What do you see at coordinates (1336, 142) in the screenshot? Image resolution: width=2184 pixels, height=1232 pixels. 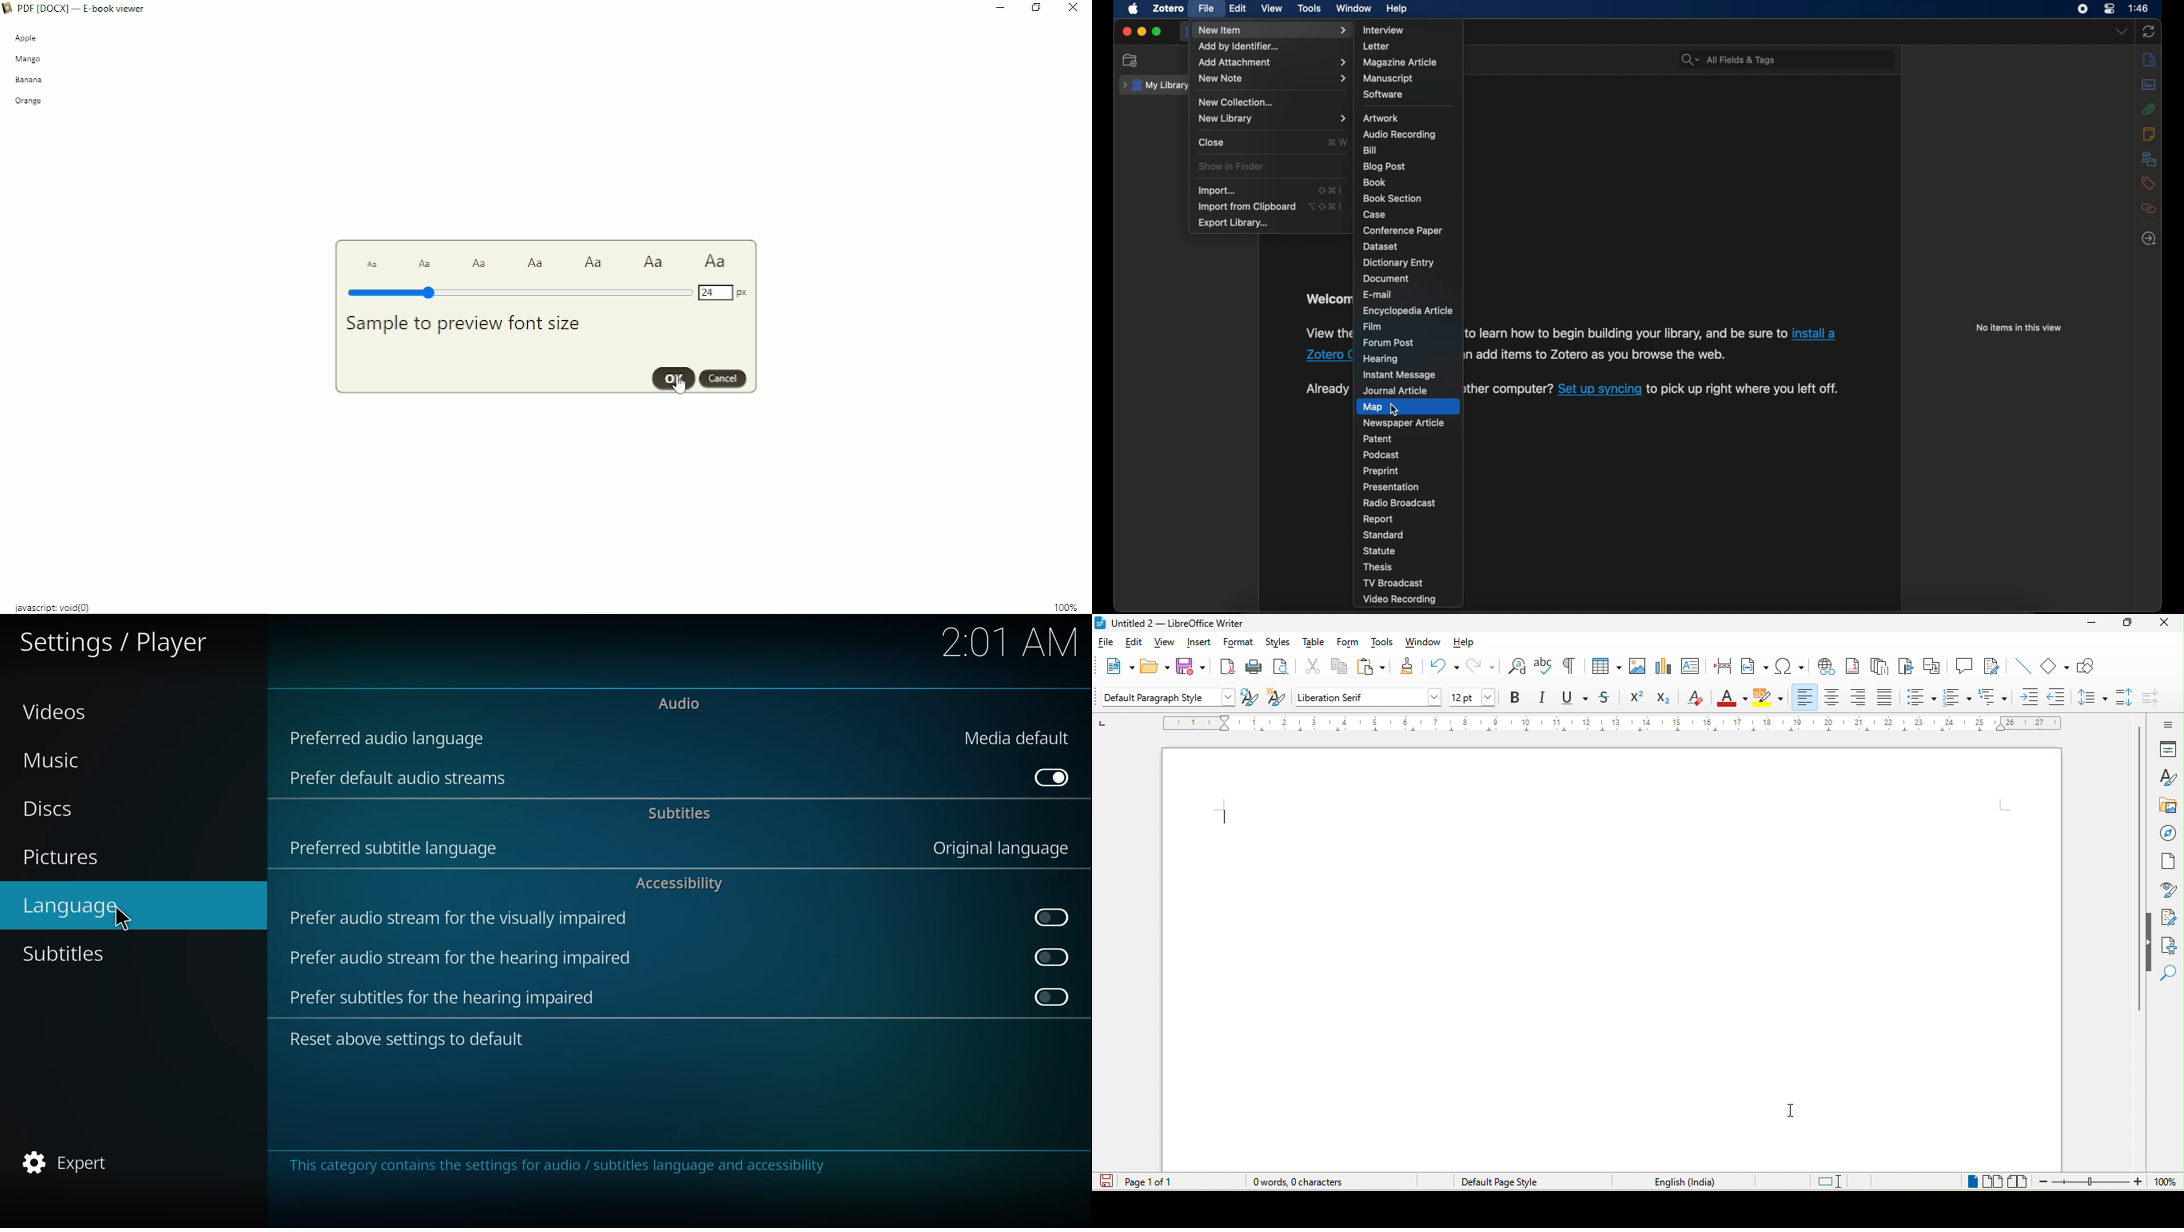 I see `command + w` at bounding box center [1336, 142].